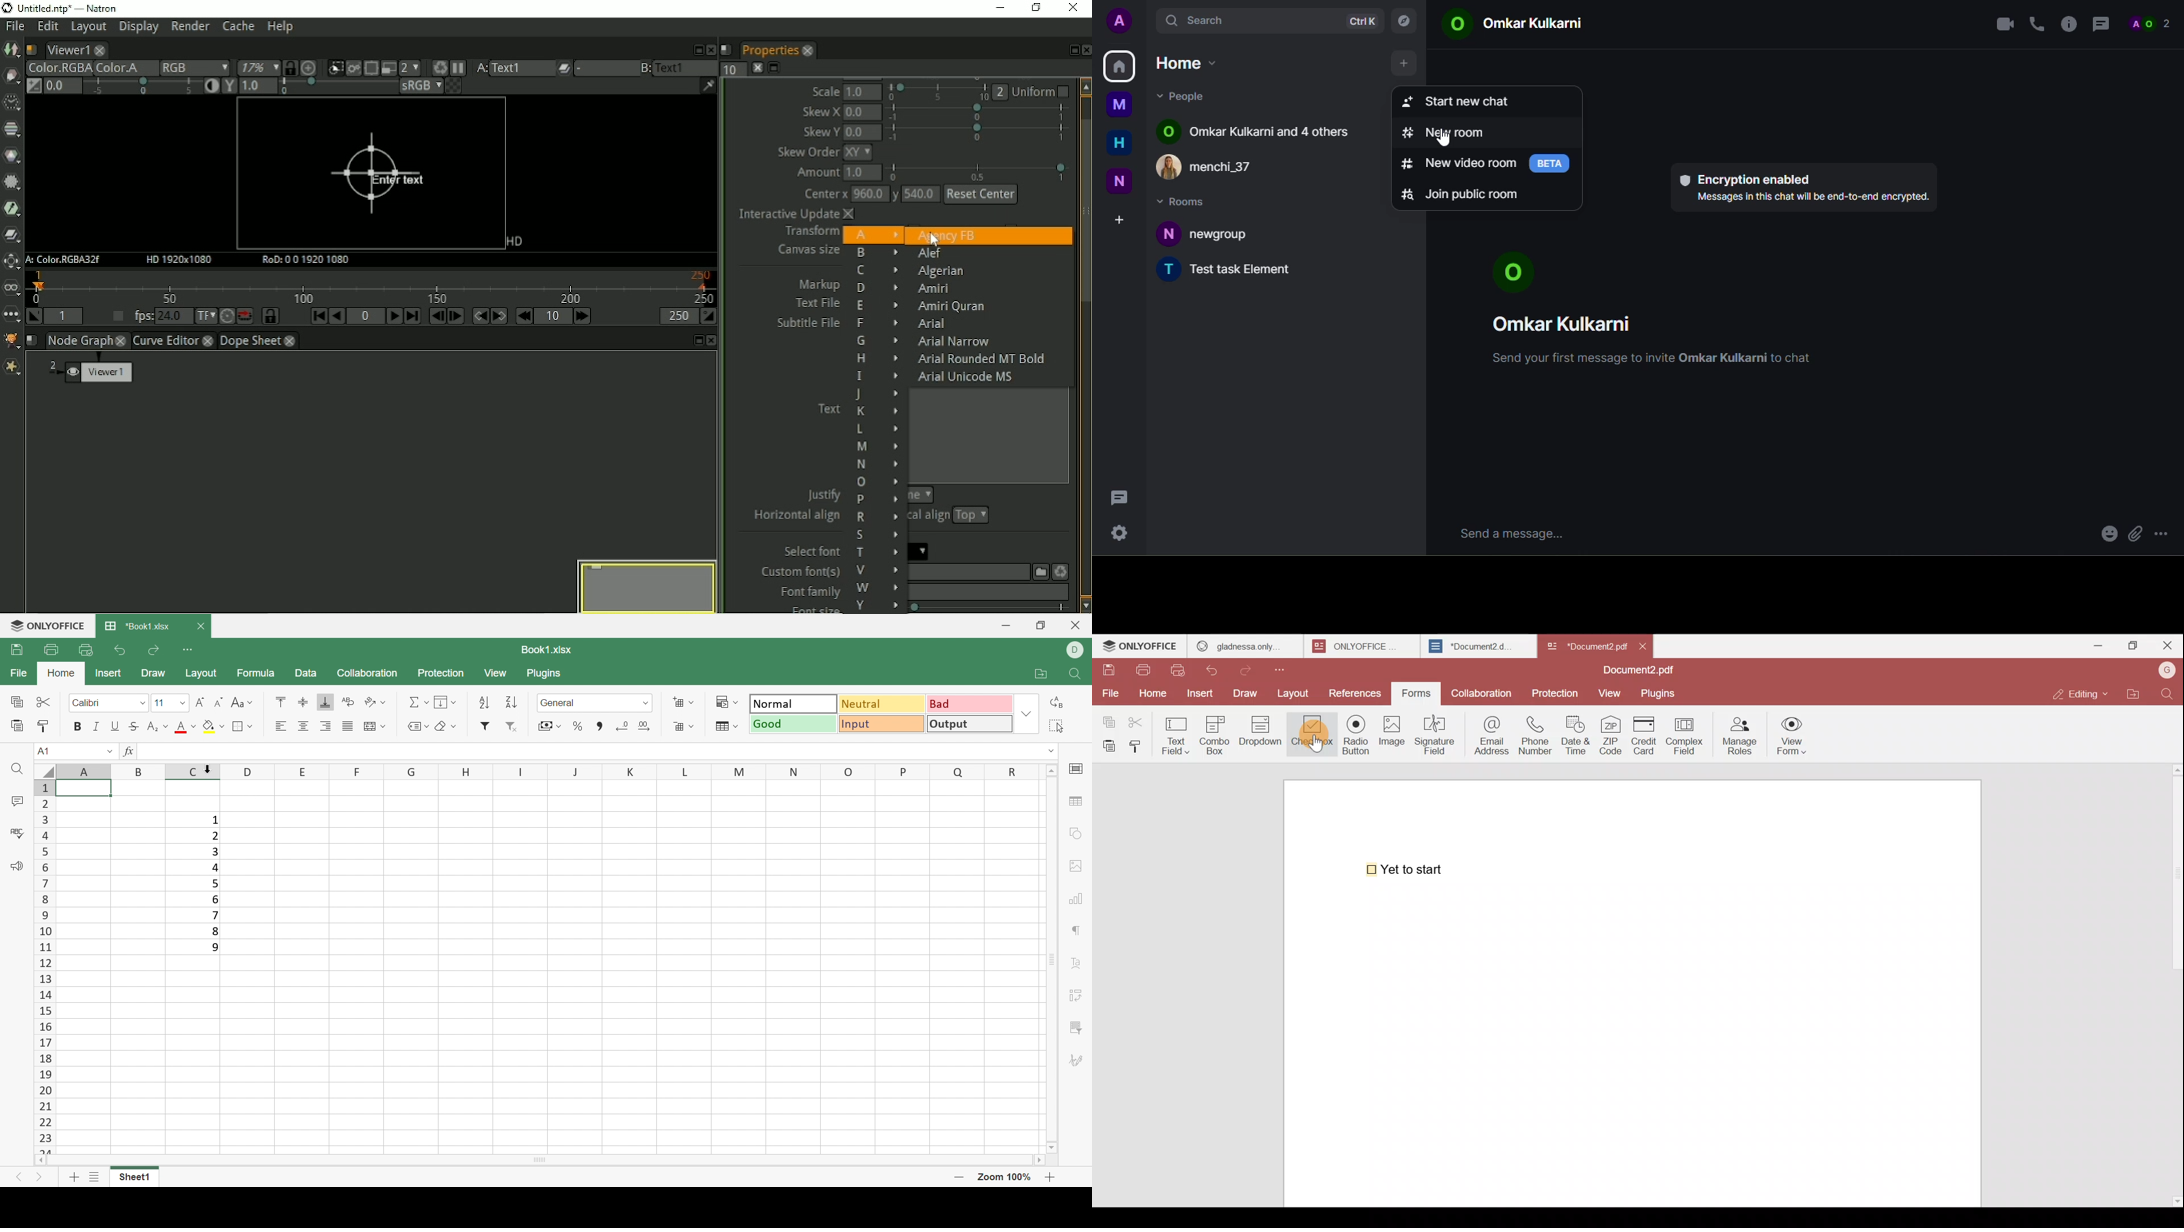 This screenshot has width=2184, height=1232. What do you see at coordinates (412, 316) in the screenshot?
I see `Last frame` at bounding box center [412, 316].